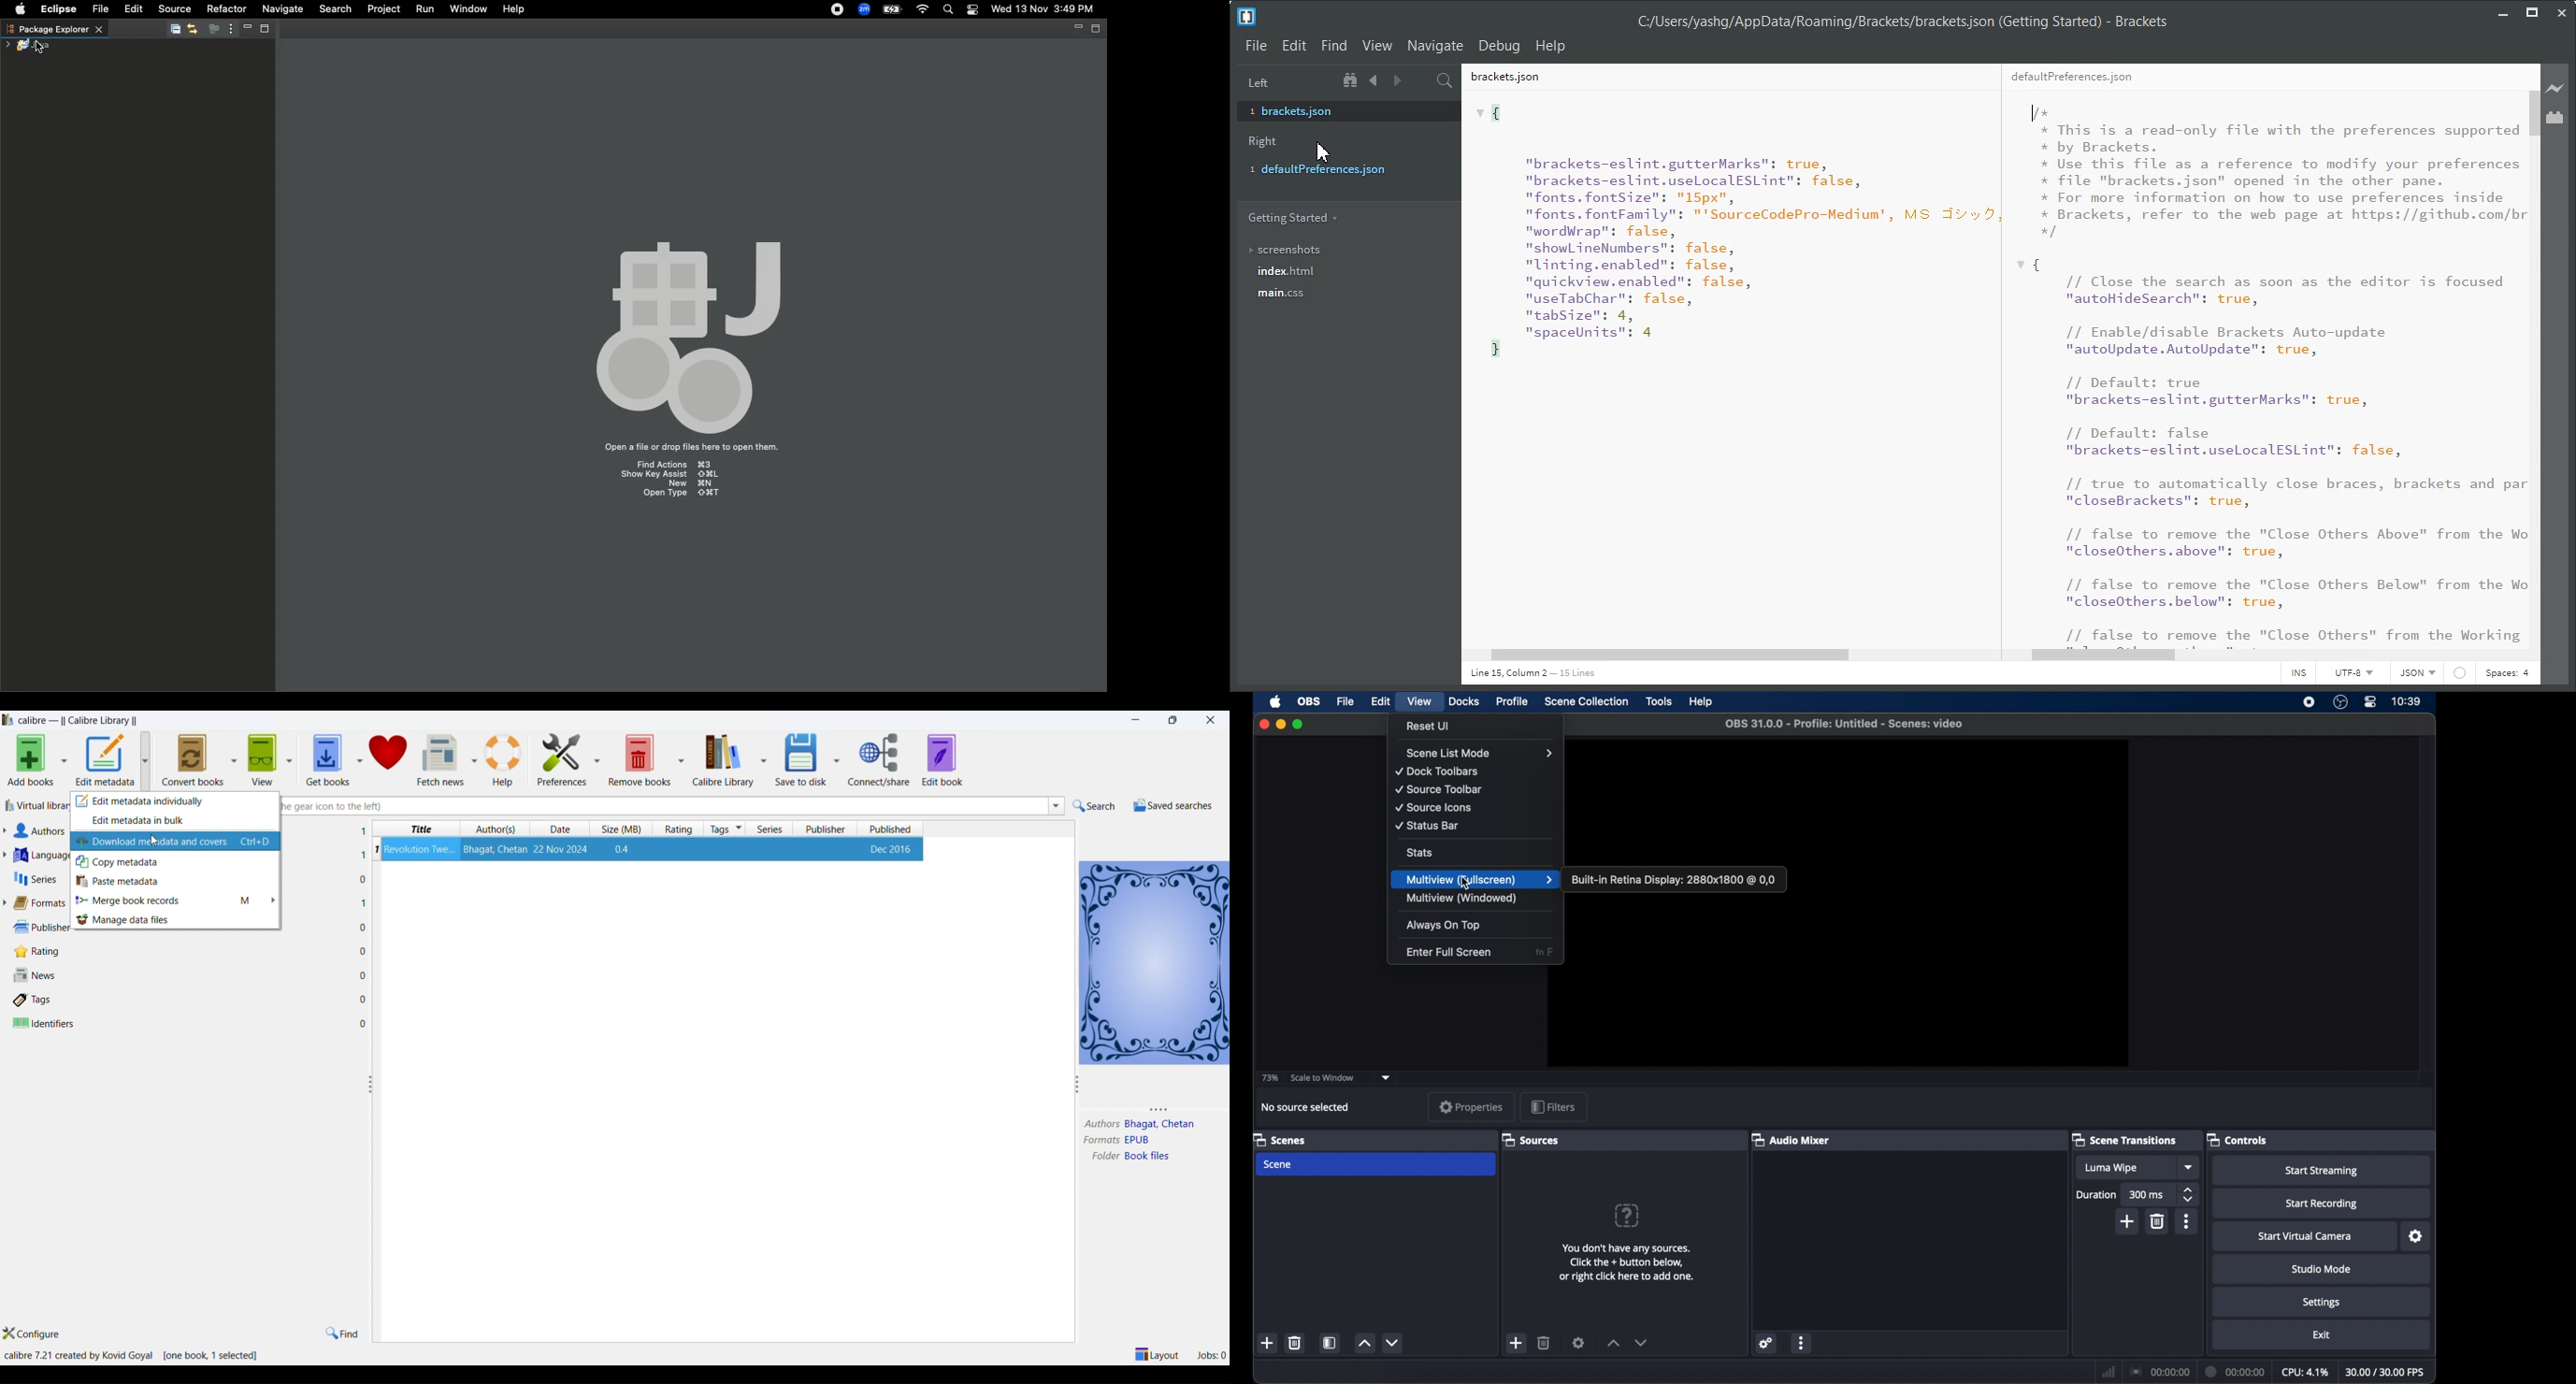 This screenshot has width=2576, height=1400. I want to click on manage data files, so click(178, 920).